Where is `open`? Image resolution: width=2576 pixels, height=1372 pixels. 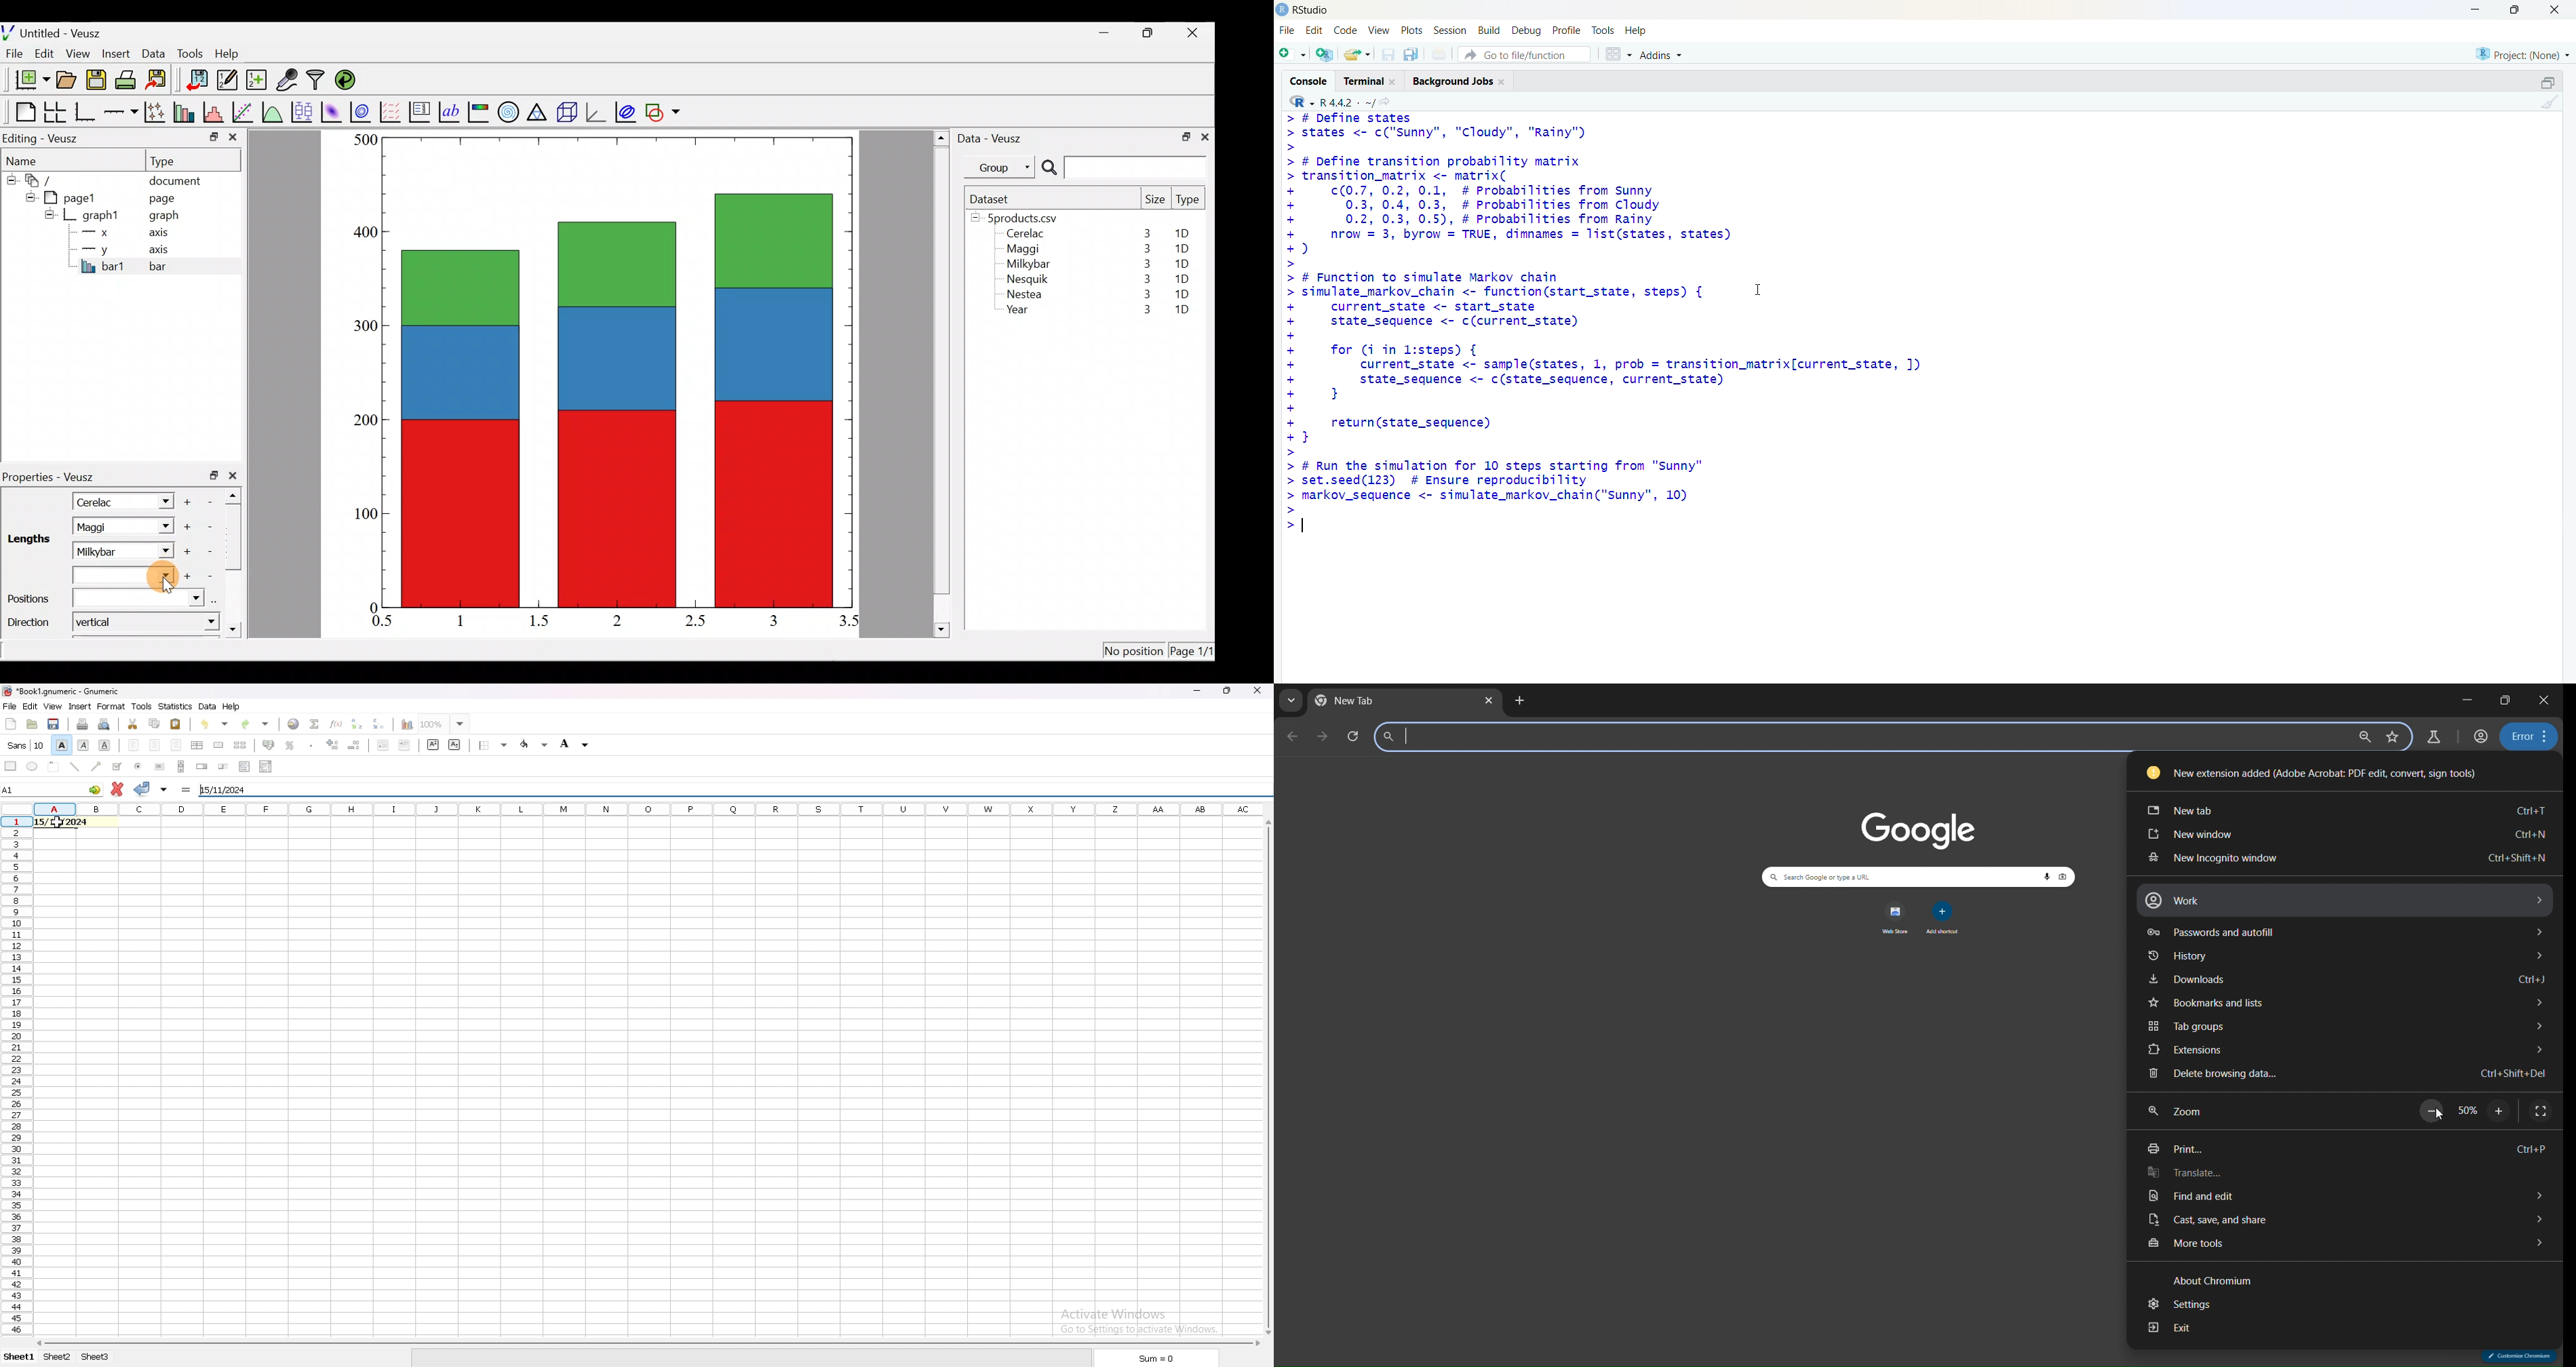
open is located at coordinates (33, 724).